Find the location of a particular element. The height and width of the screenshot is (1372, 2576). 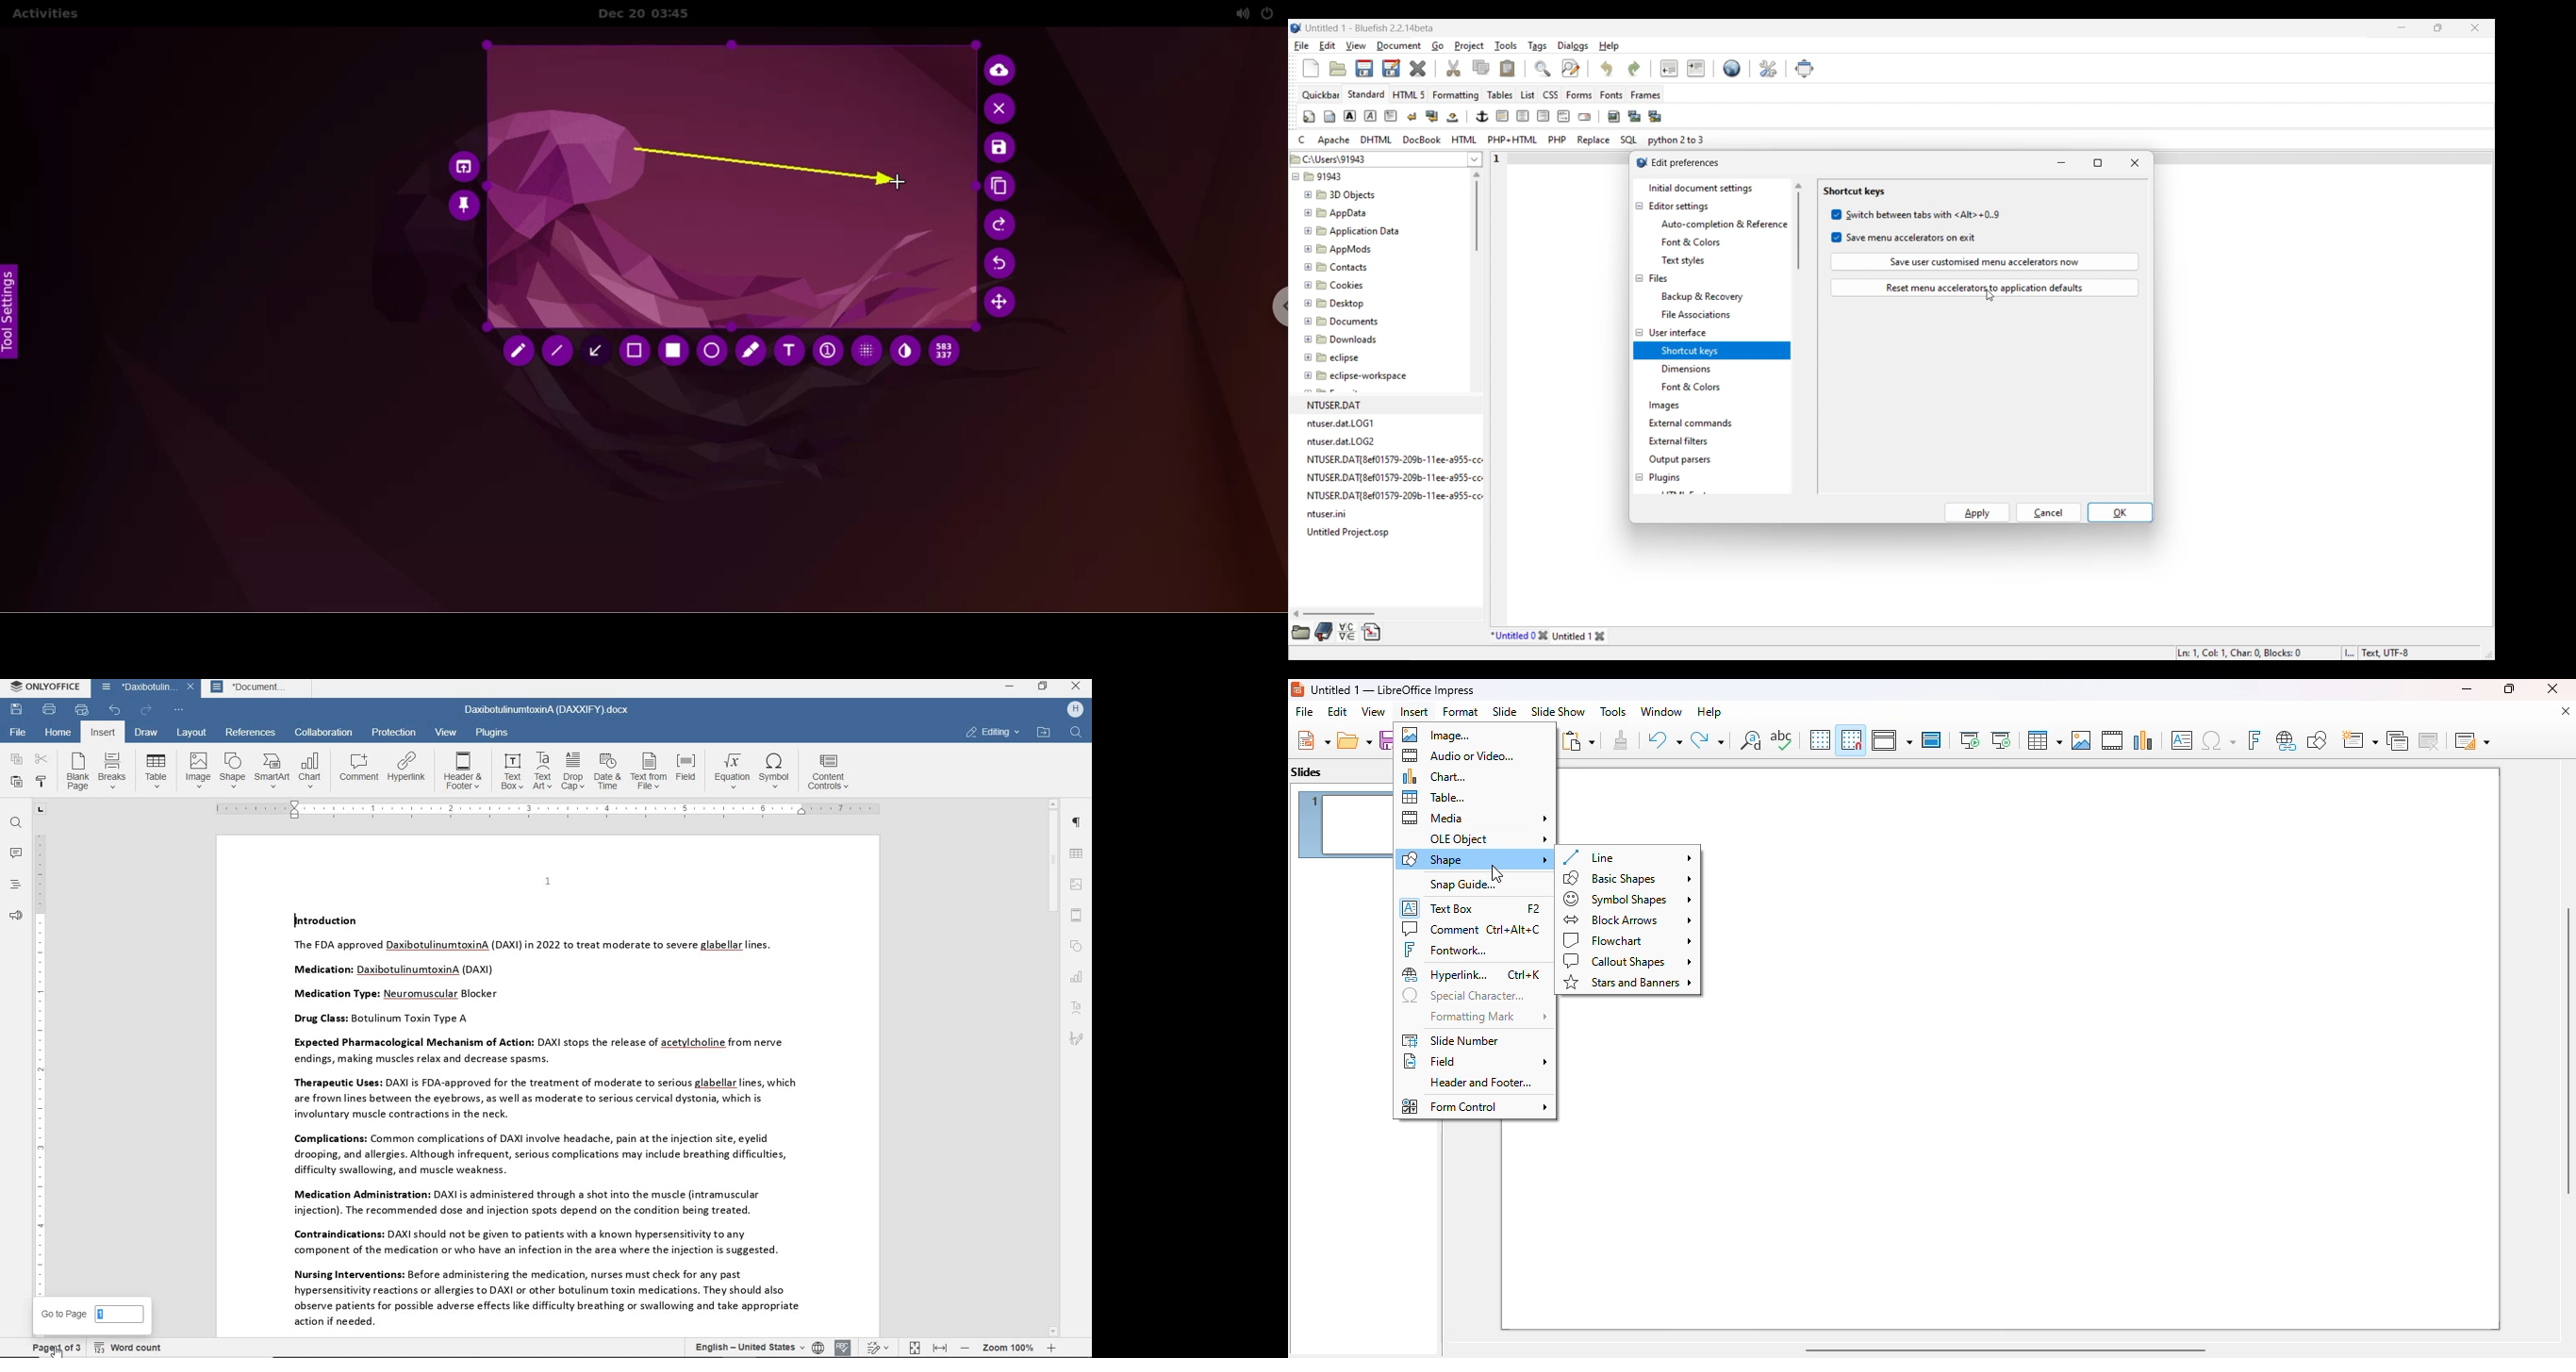

field is located at coordinates (687, 772).